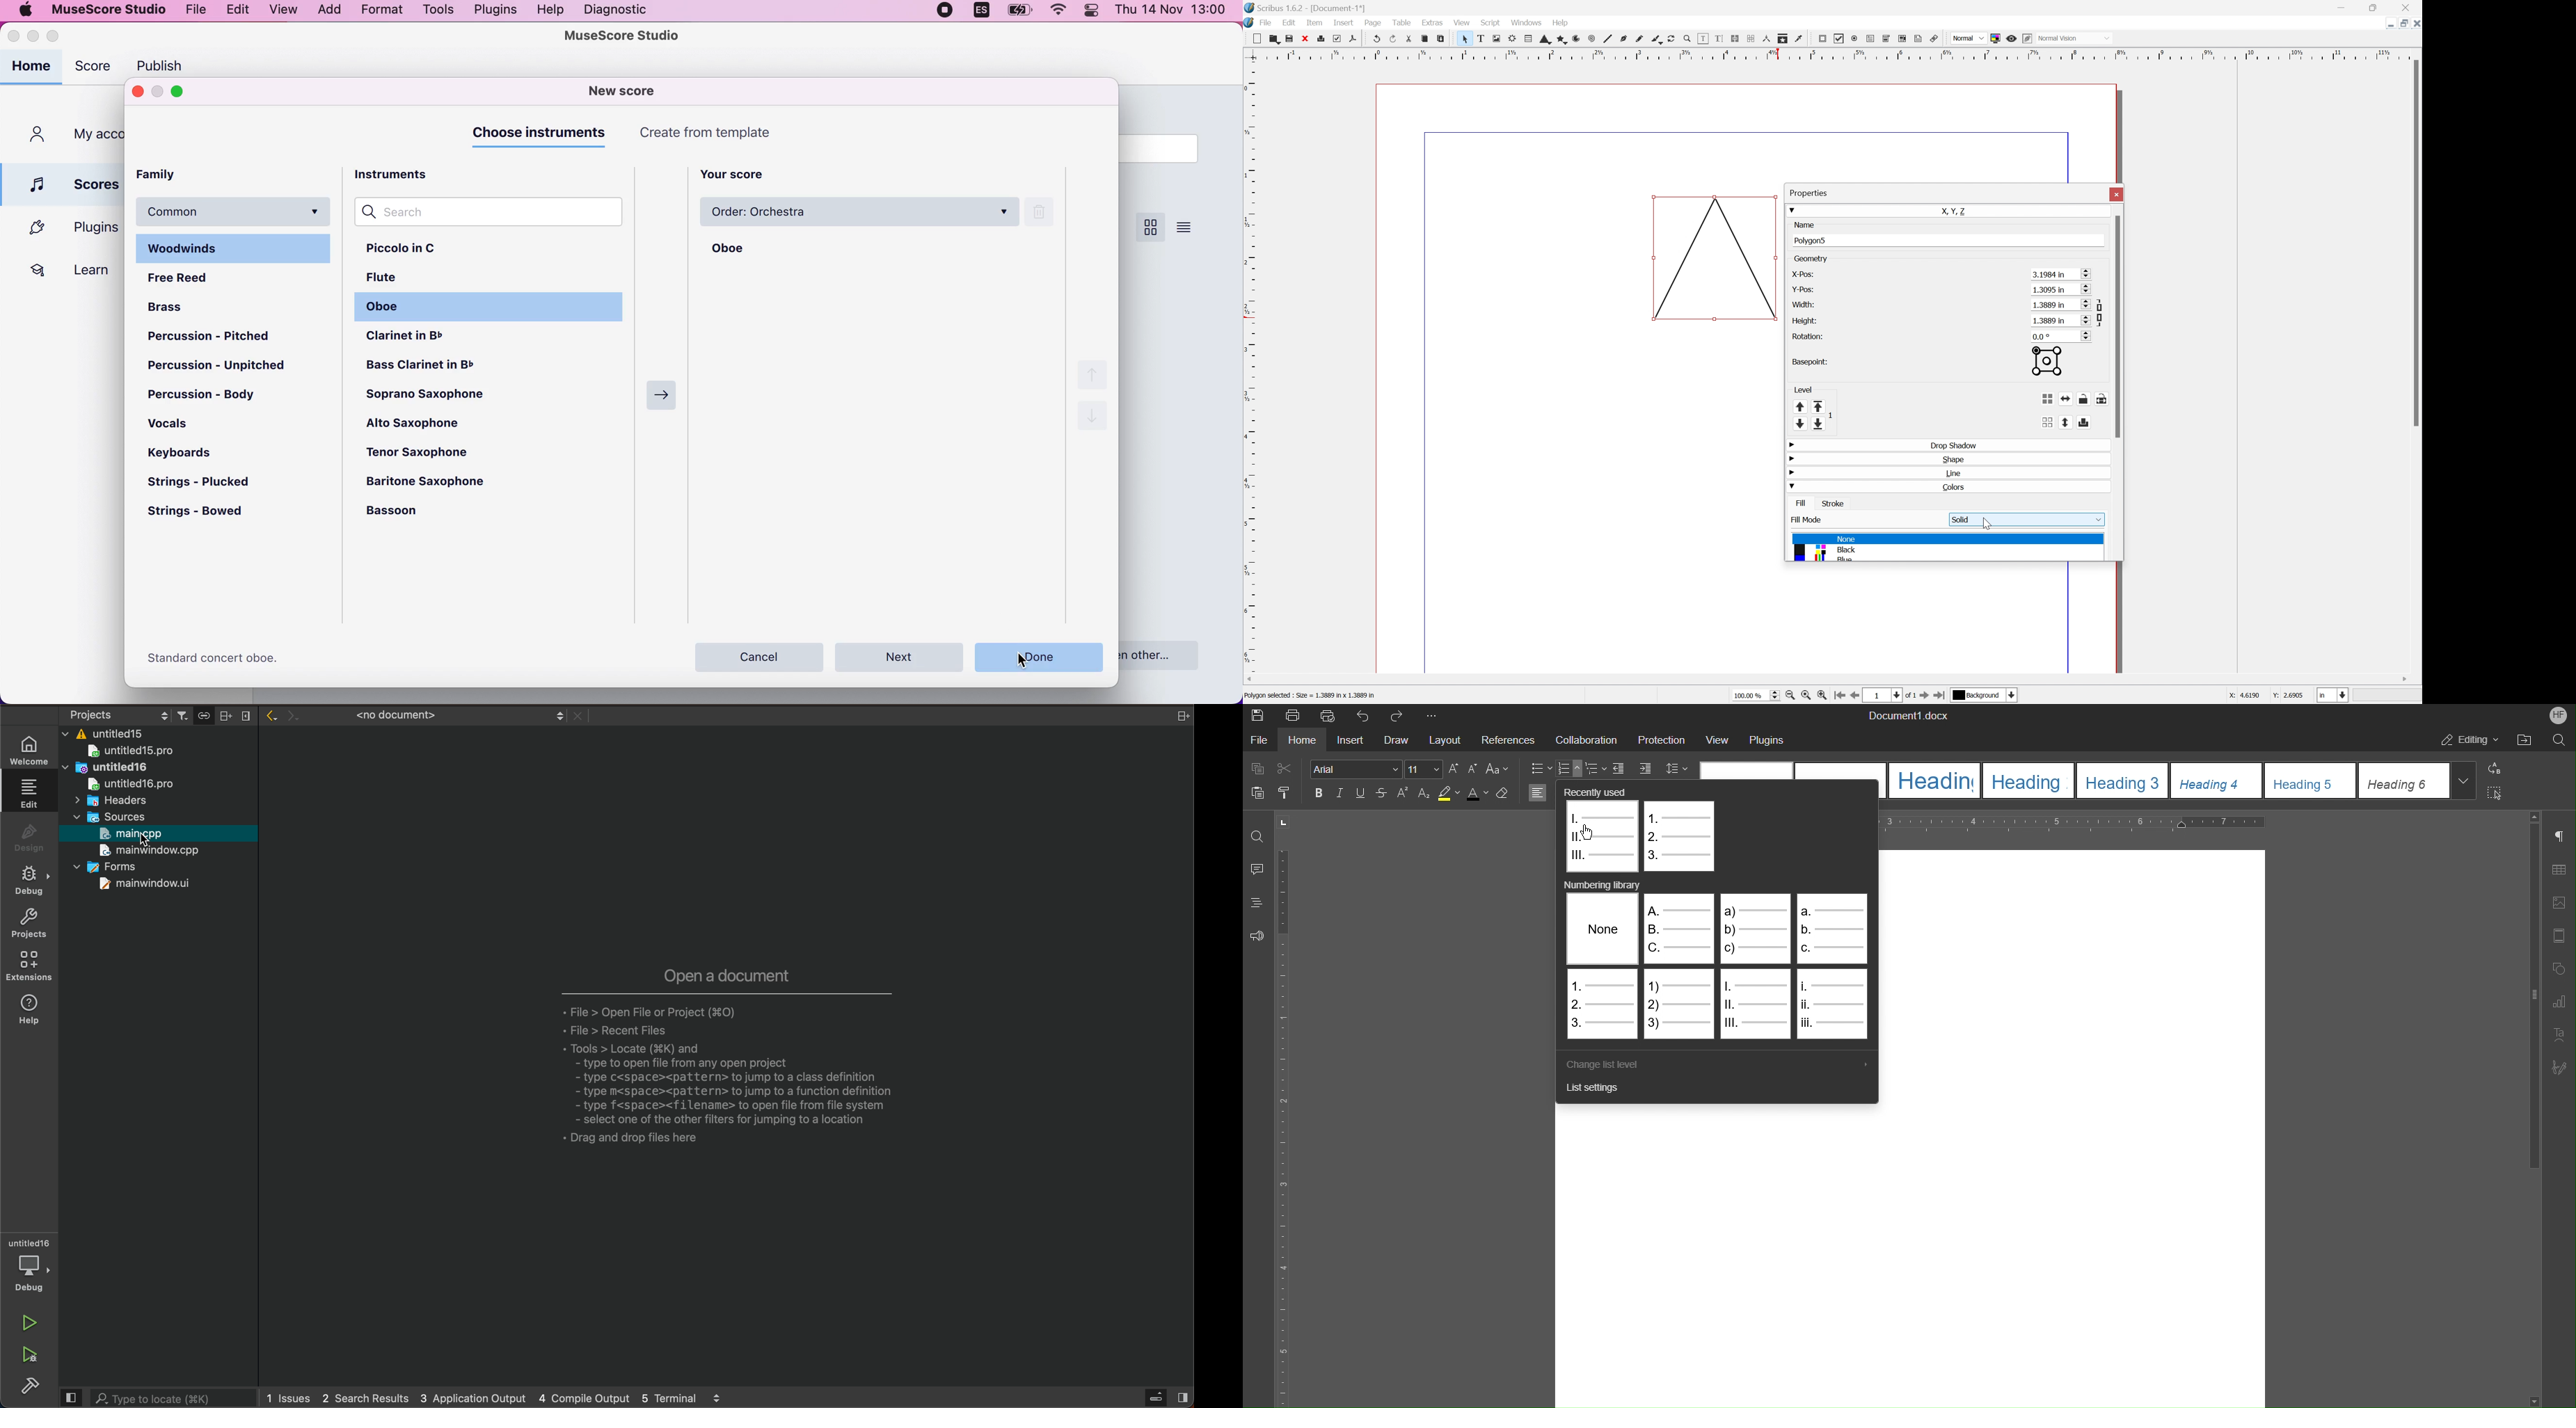 The width and height of the screenshot is (2576, 1428). I want to click on file tab, so click(430, 716).